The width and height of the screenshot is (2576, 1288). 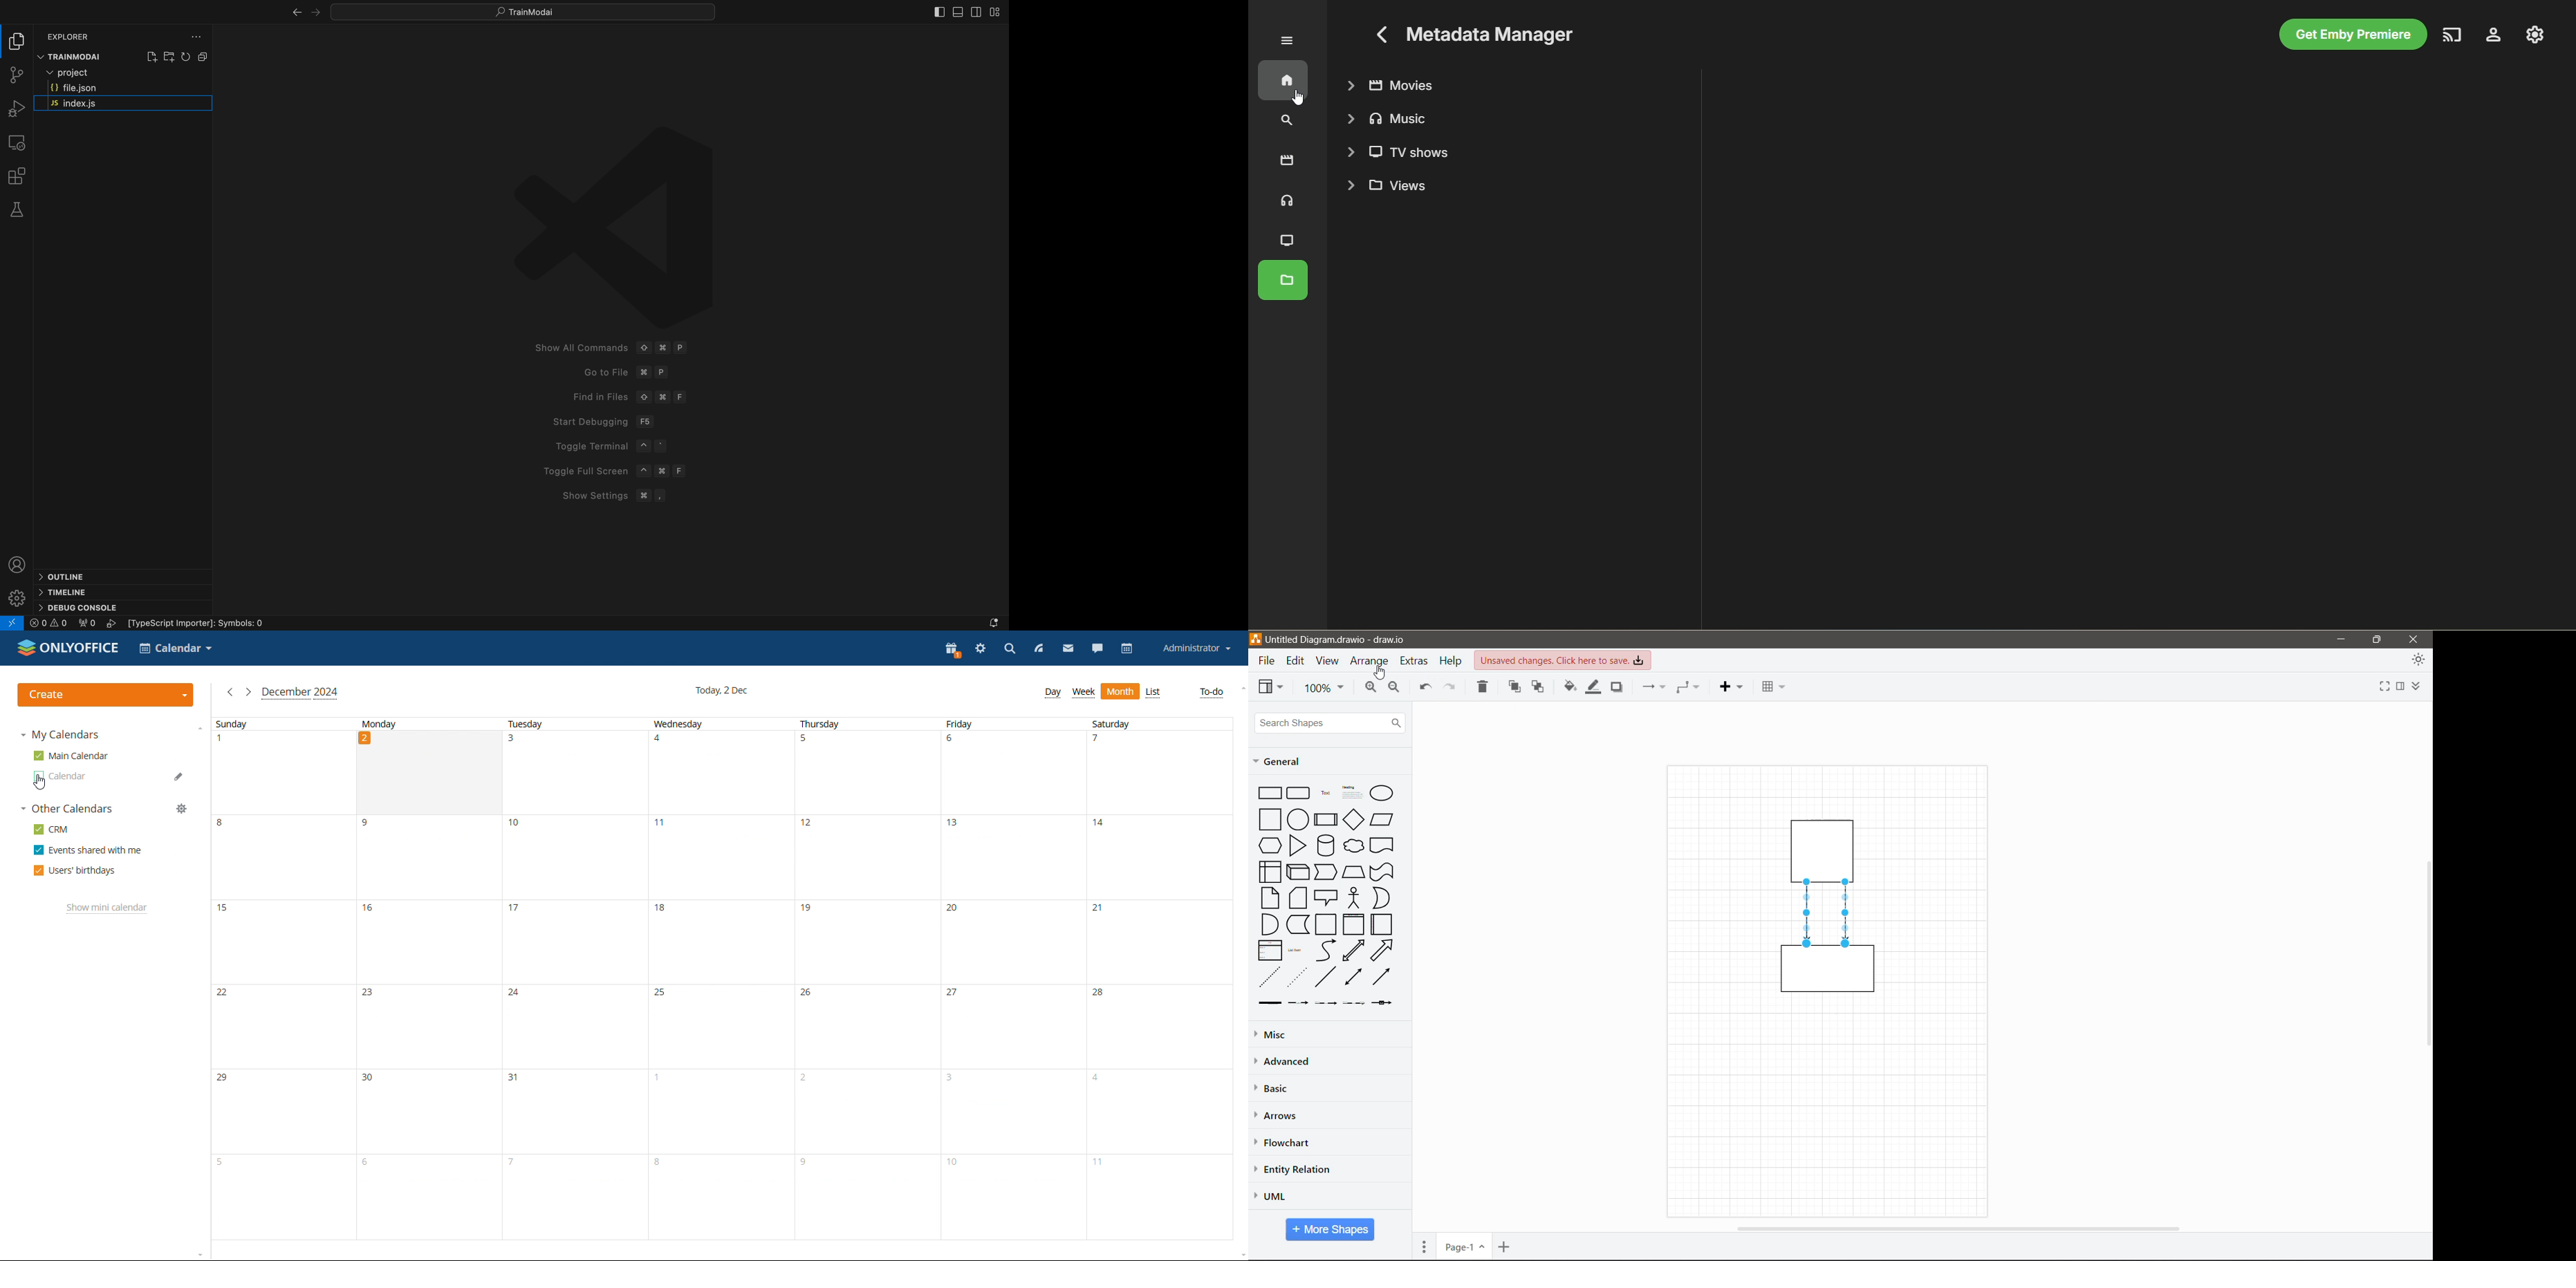 I want to click on Diamond, so click(x=1353, y=819).